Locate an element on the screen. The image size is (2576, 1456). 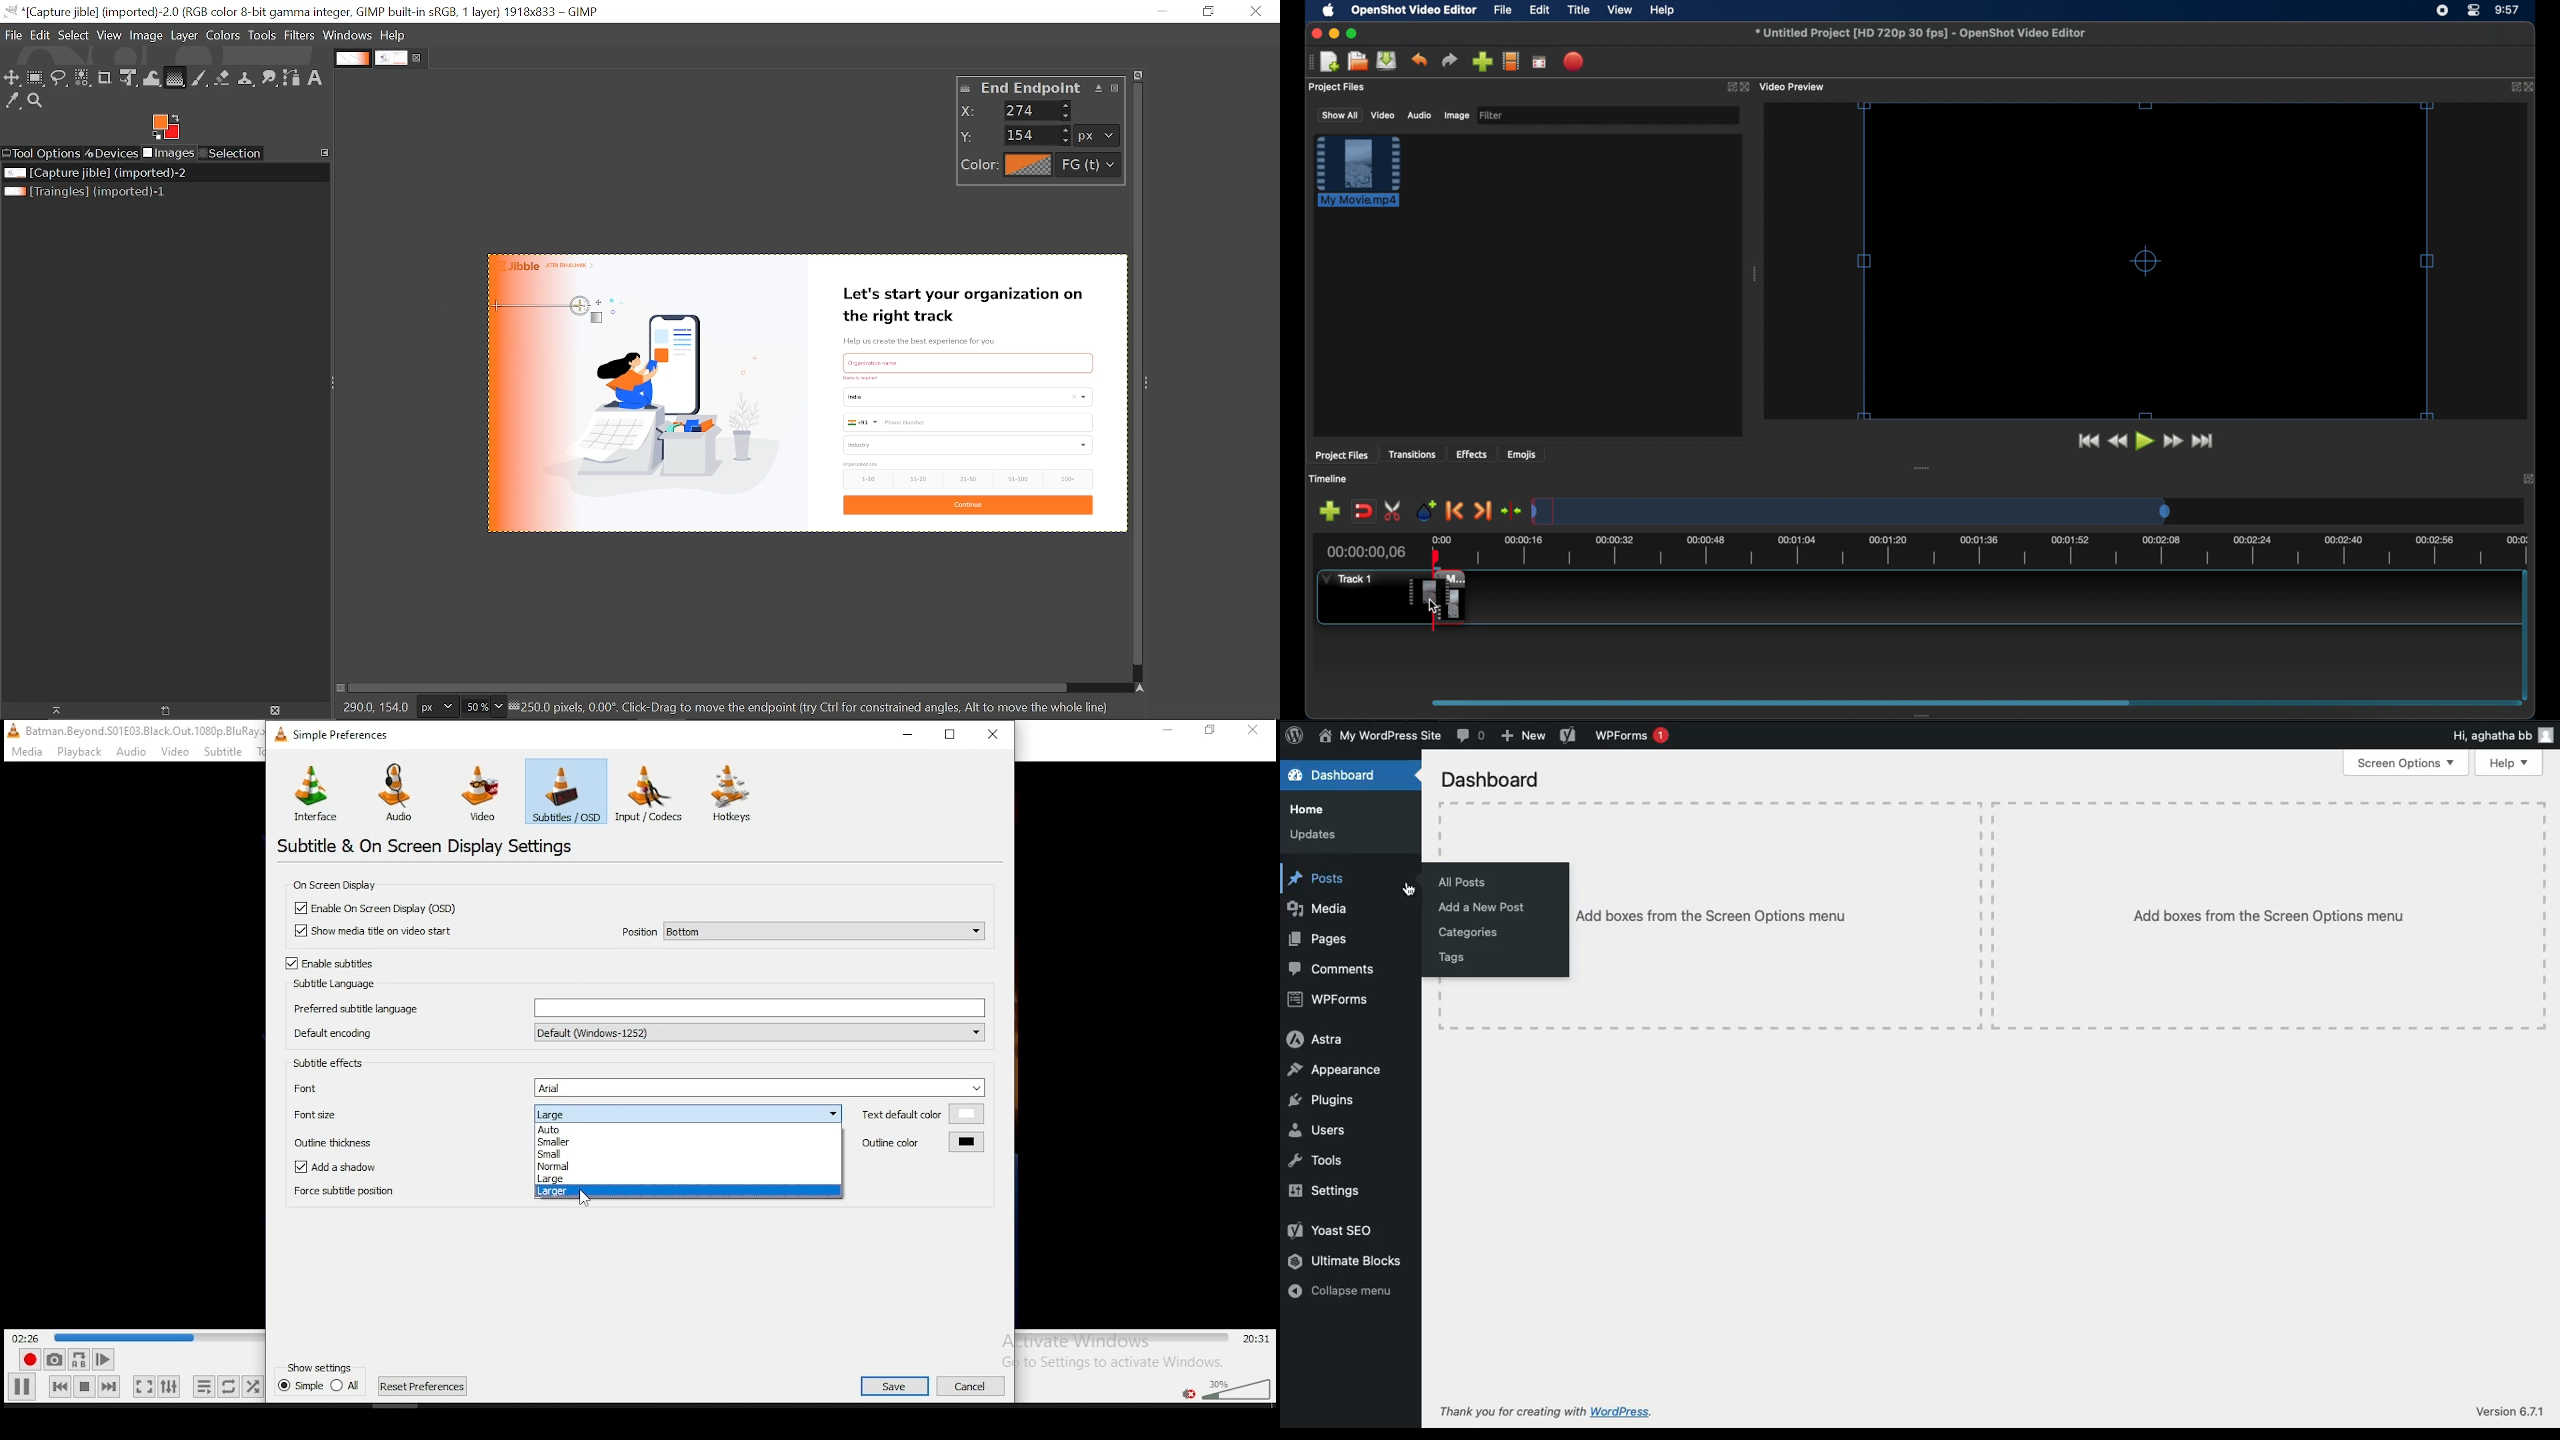
normal is located at coordinates (687, 1166).